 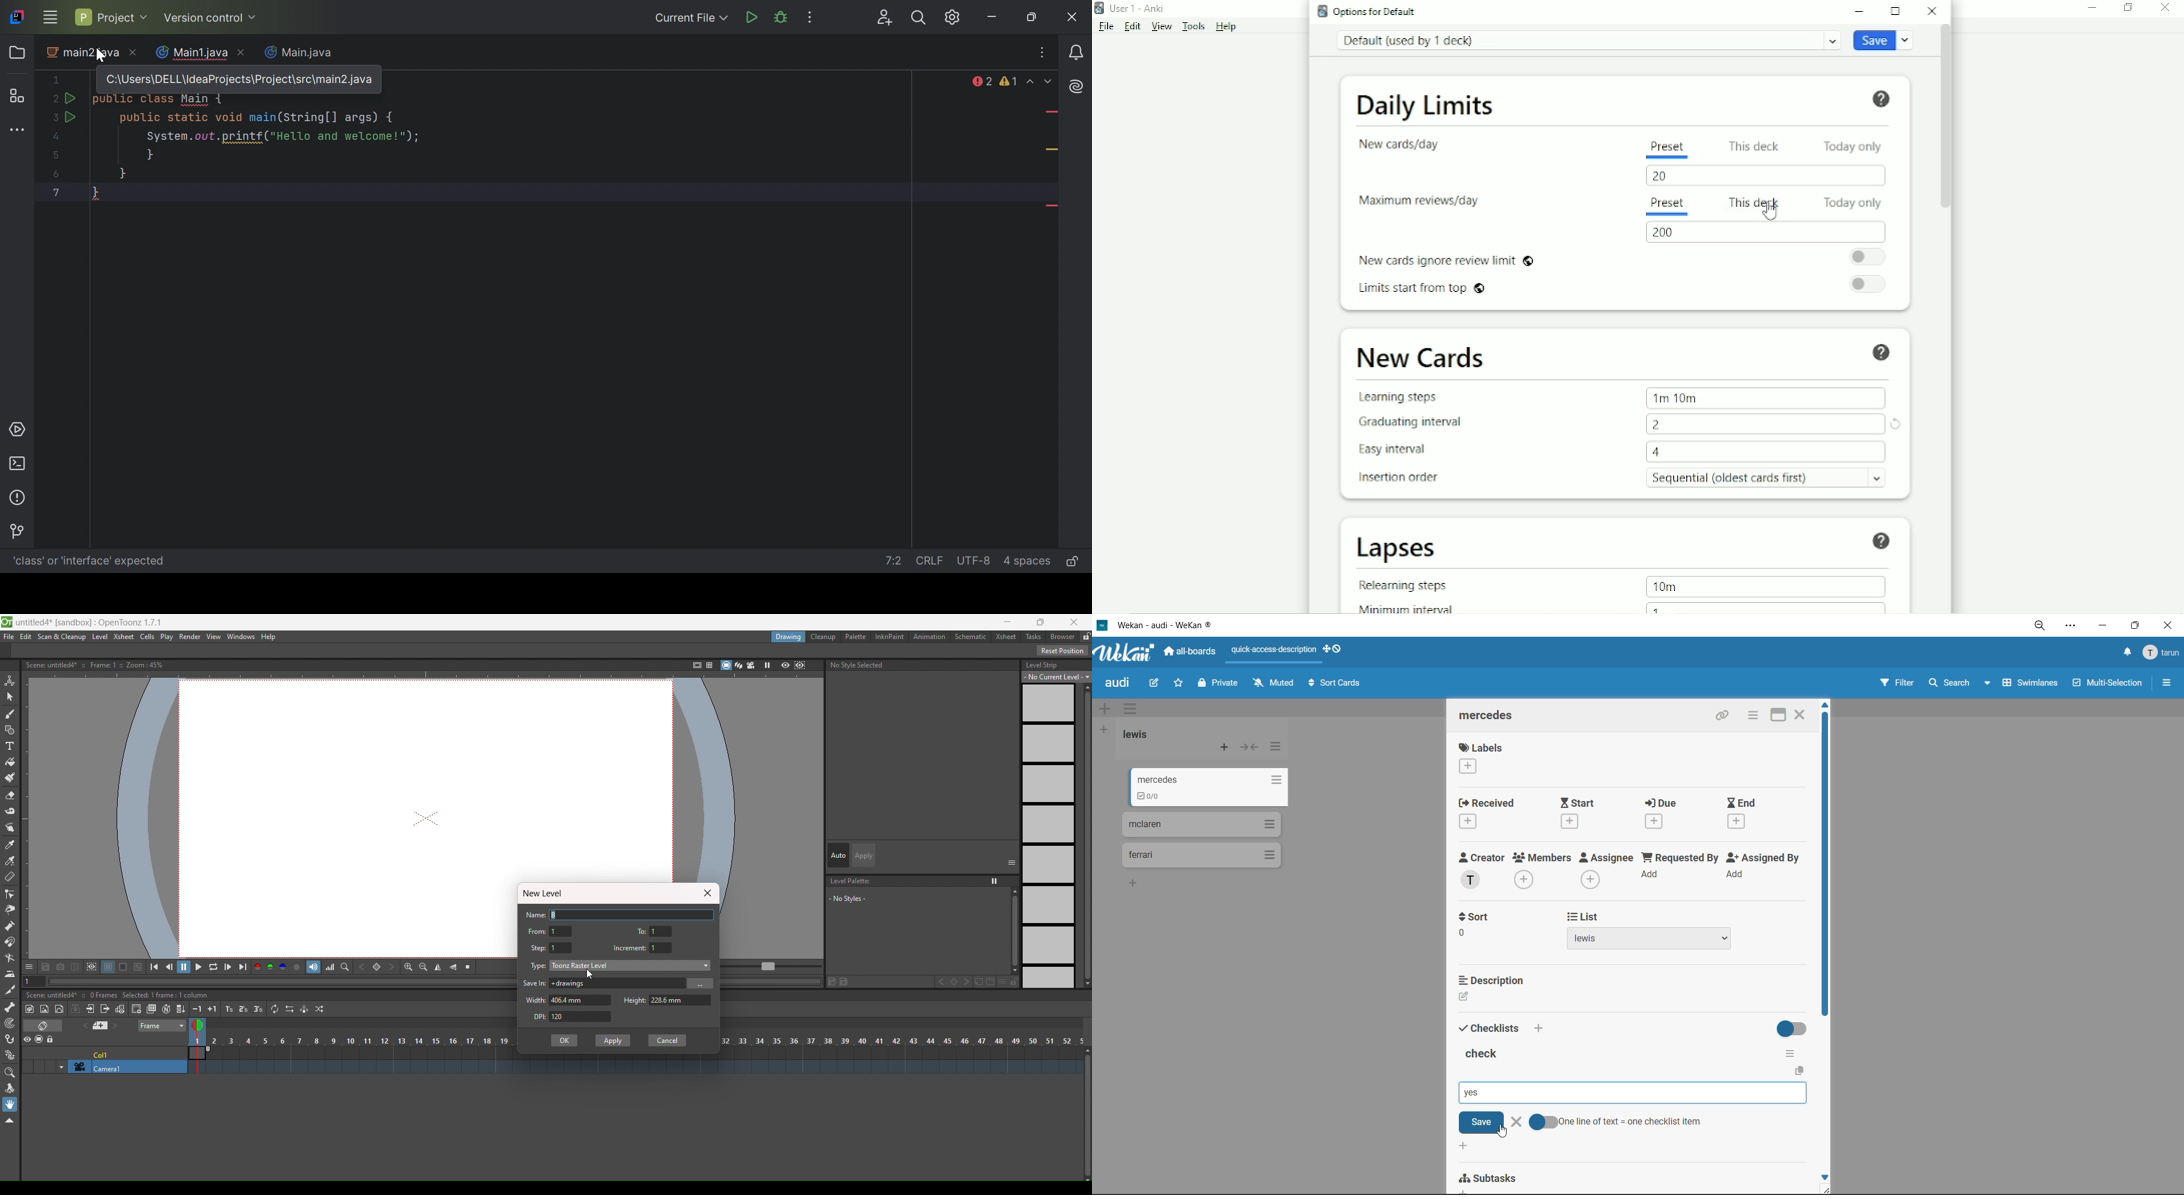 What do you see at coordinates (1225, 750) in the screenshot?
I see `add card` at bounding box center [1225, 750].